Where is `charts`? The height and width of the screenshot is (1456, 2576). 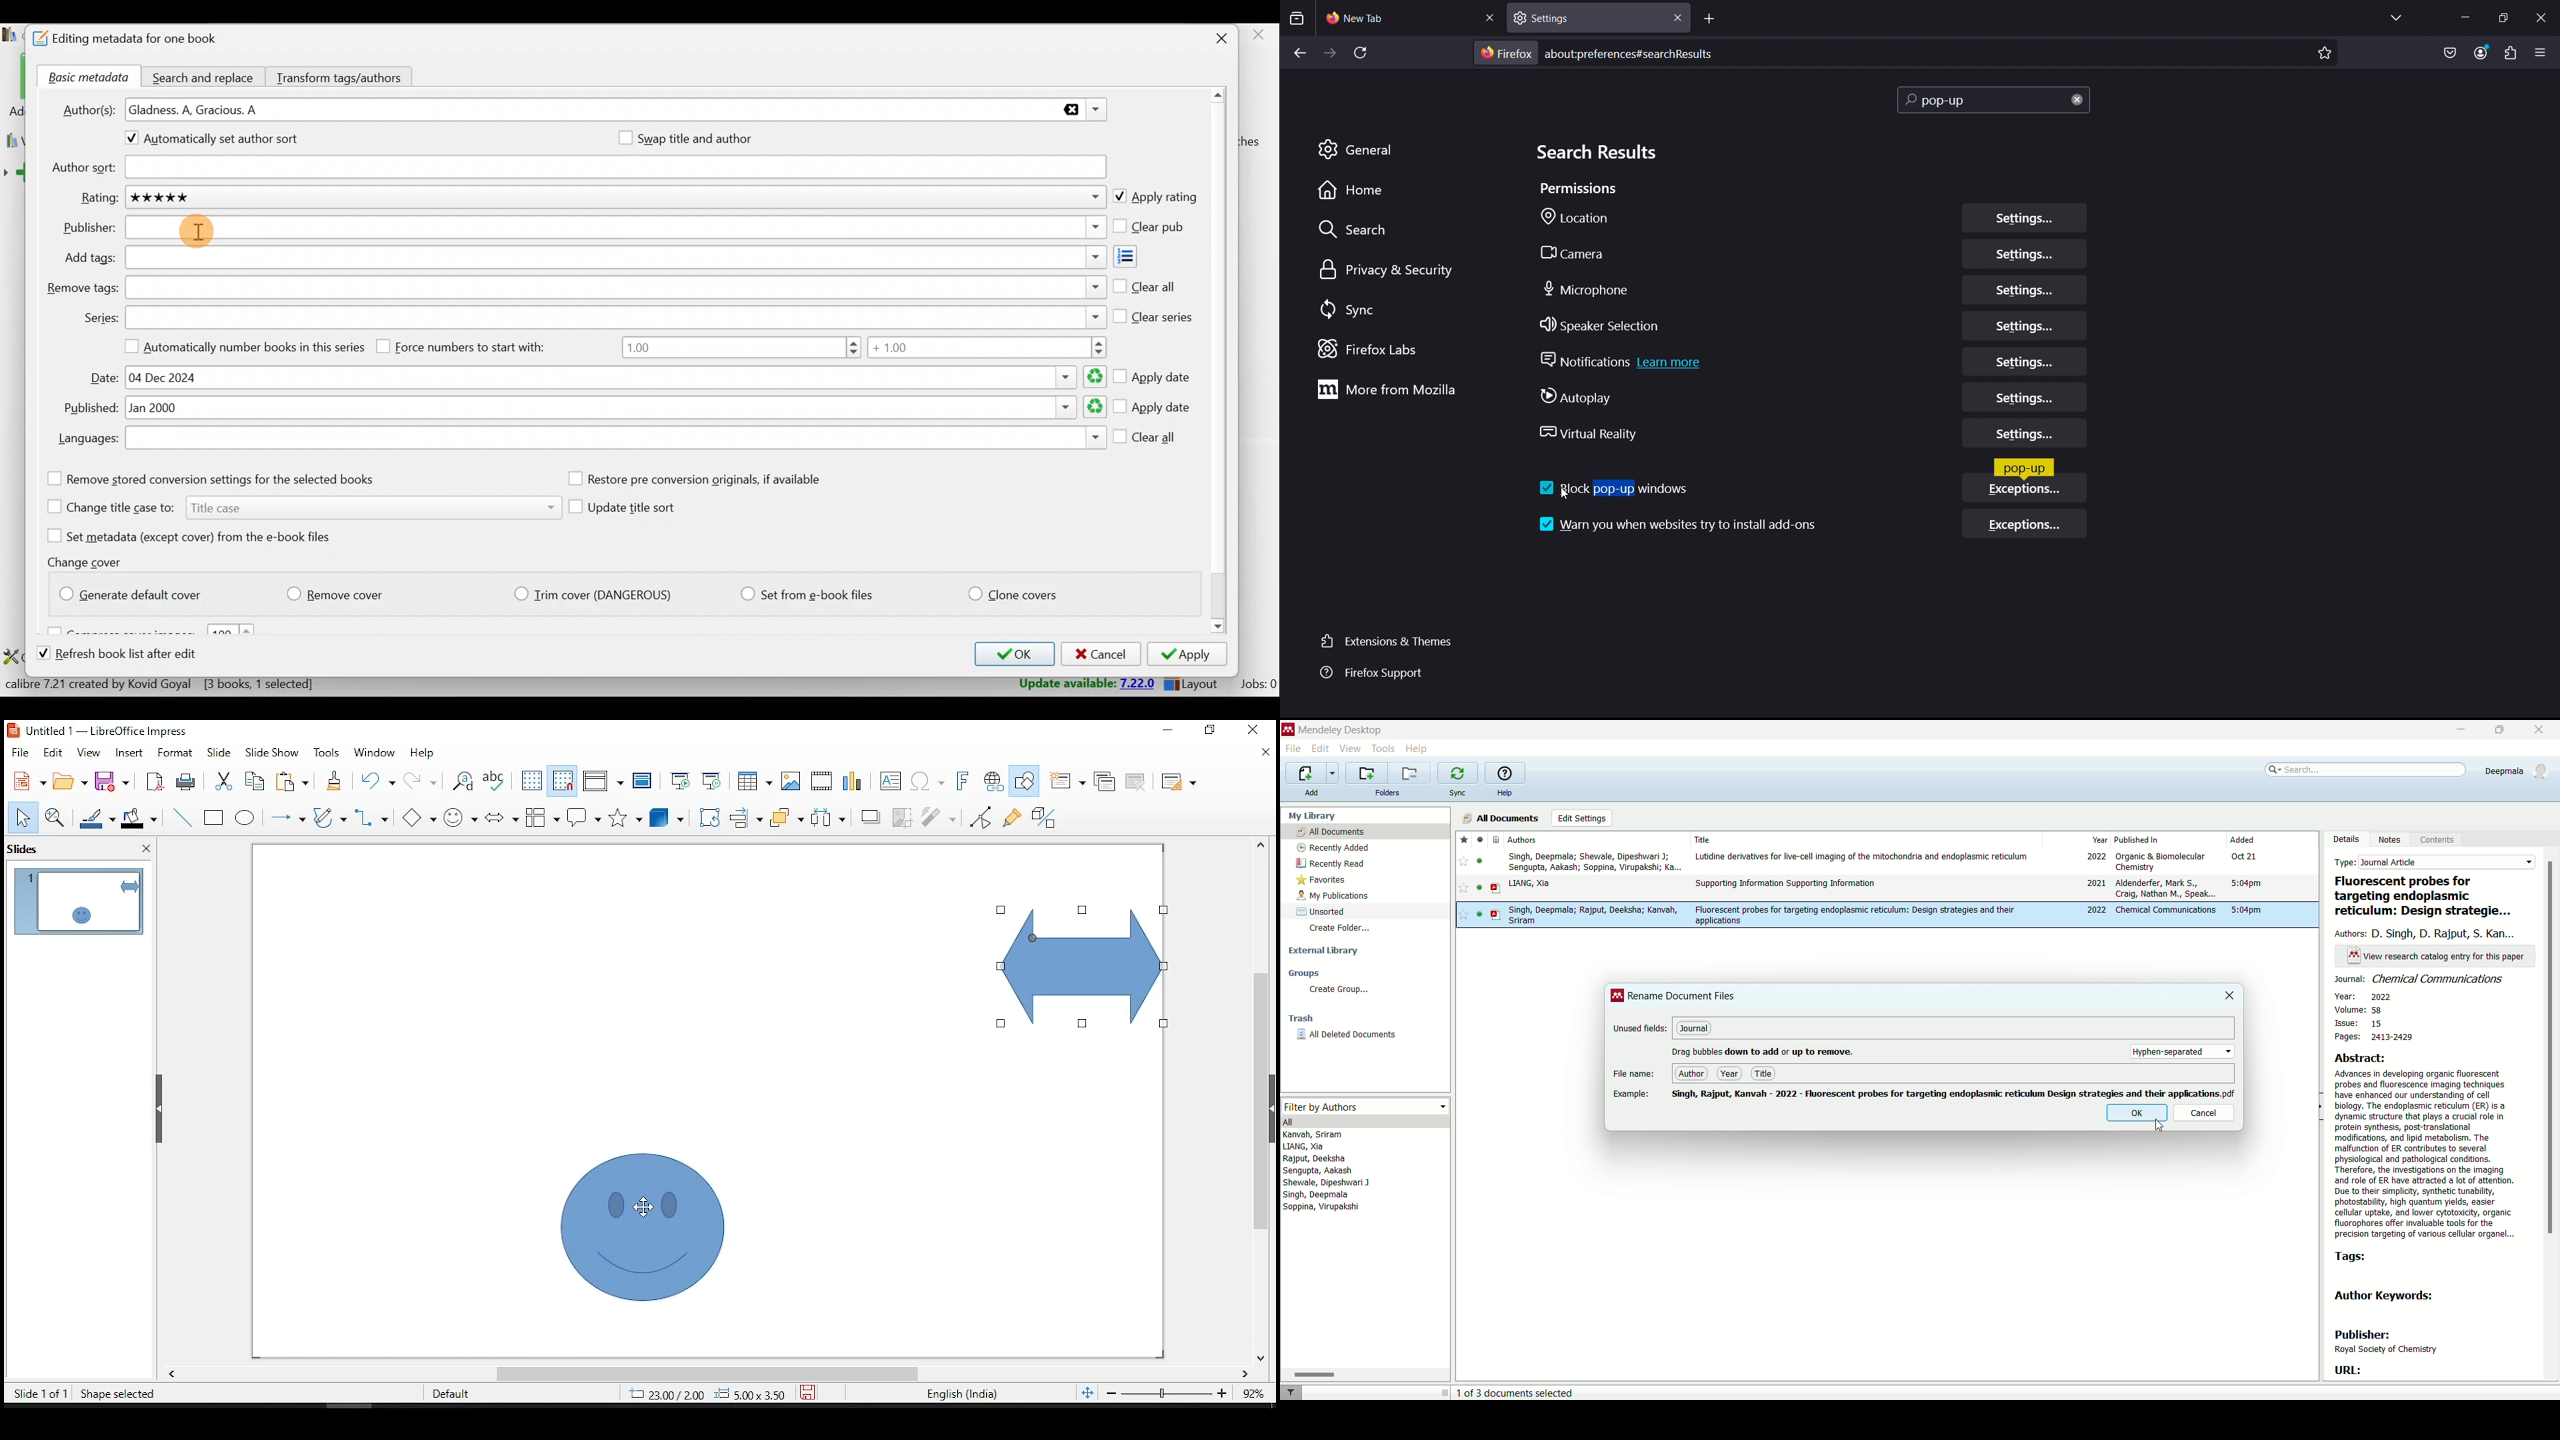
charts is located at coordinates (855, 782).